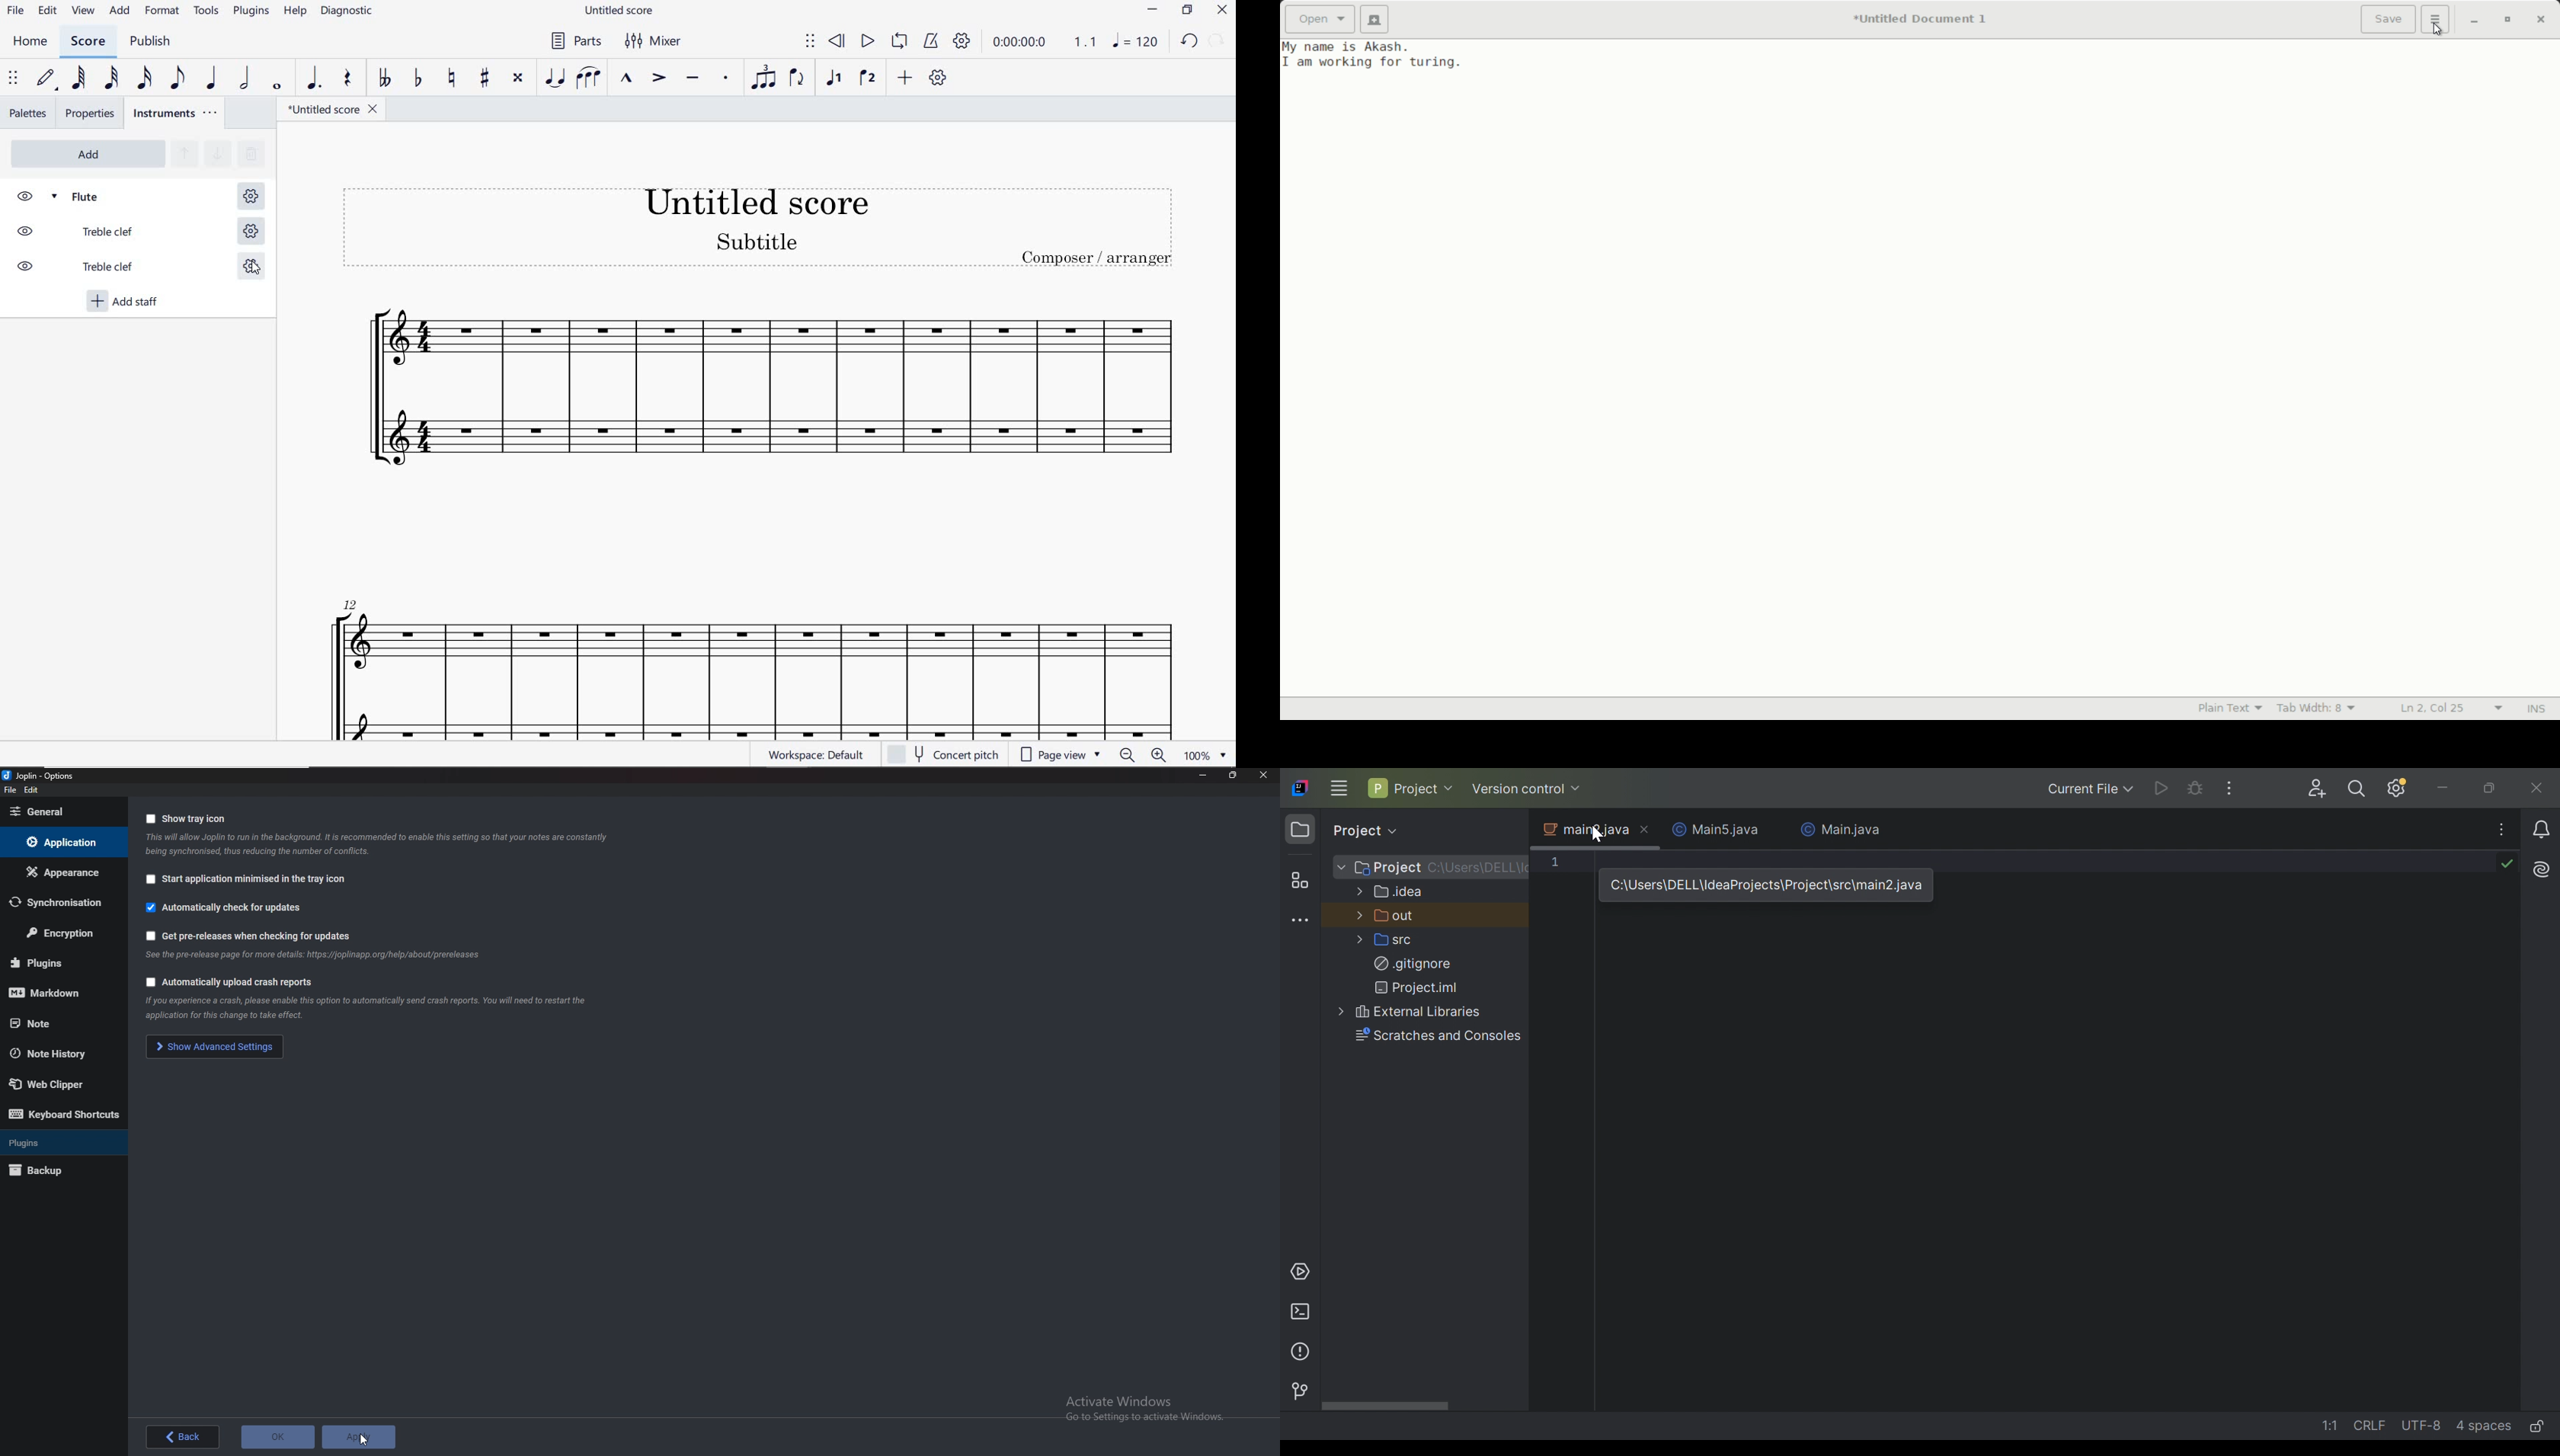 The width and height of the screenshot is (2576, 1456). What do you see at coordinates (234, 909) in the screenshot?
I see `Automatically check for updates` at bounding box center [234, 909].